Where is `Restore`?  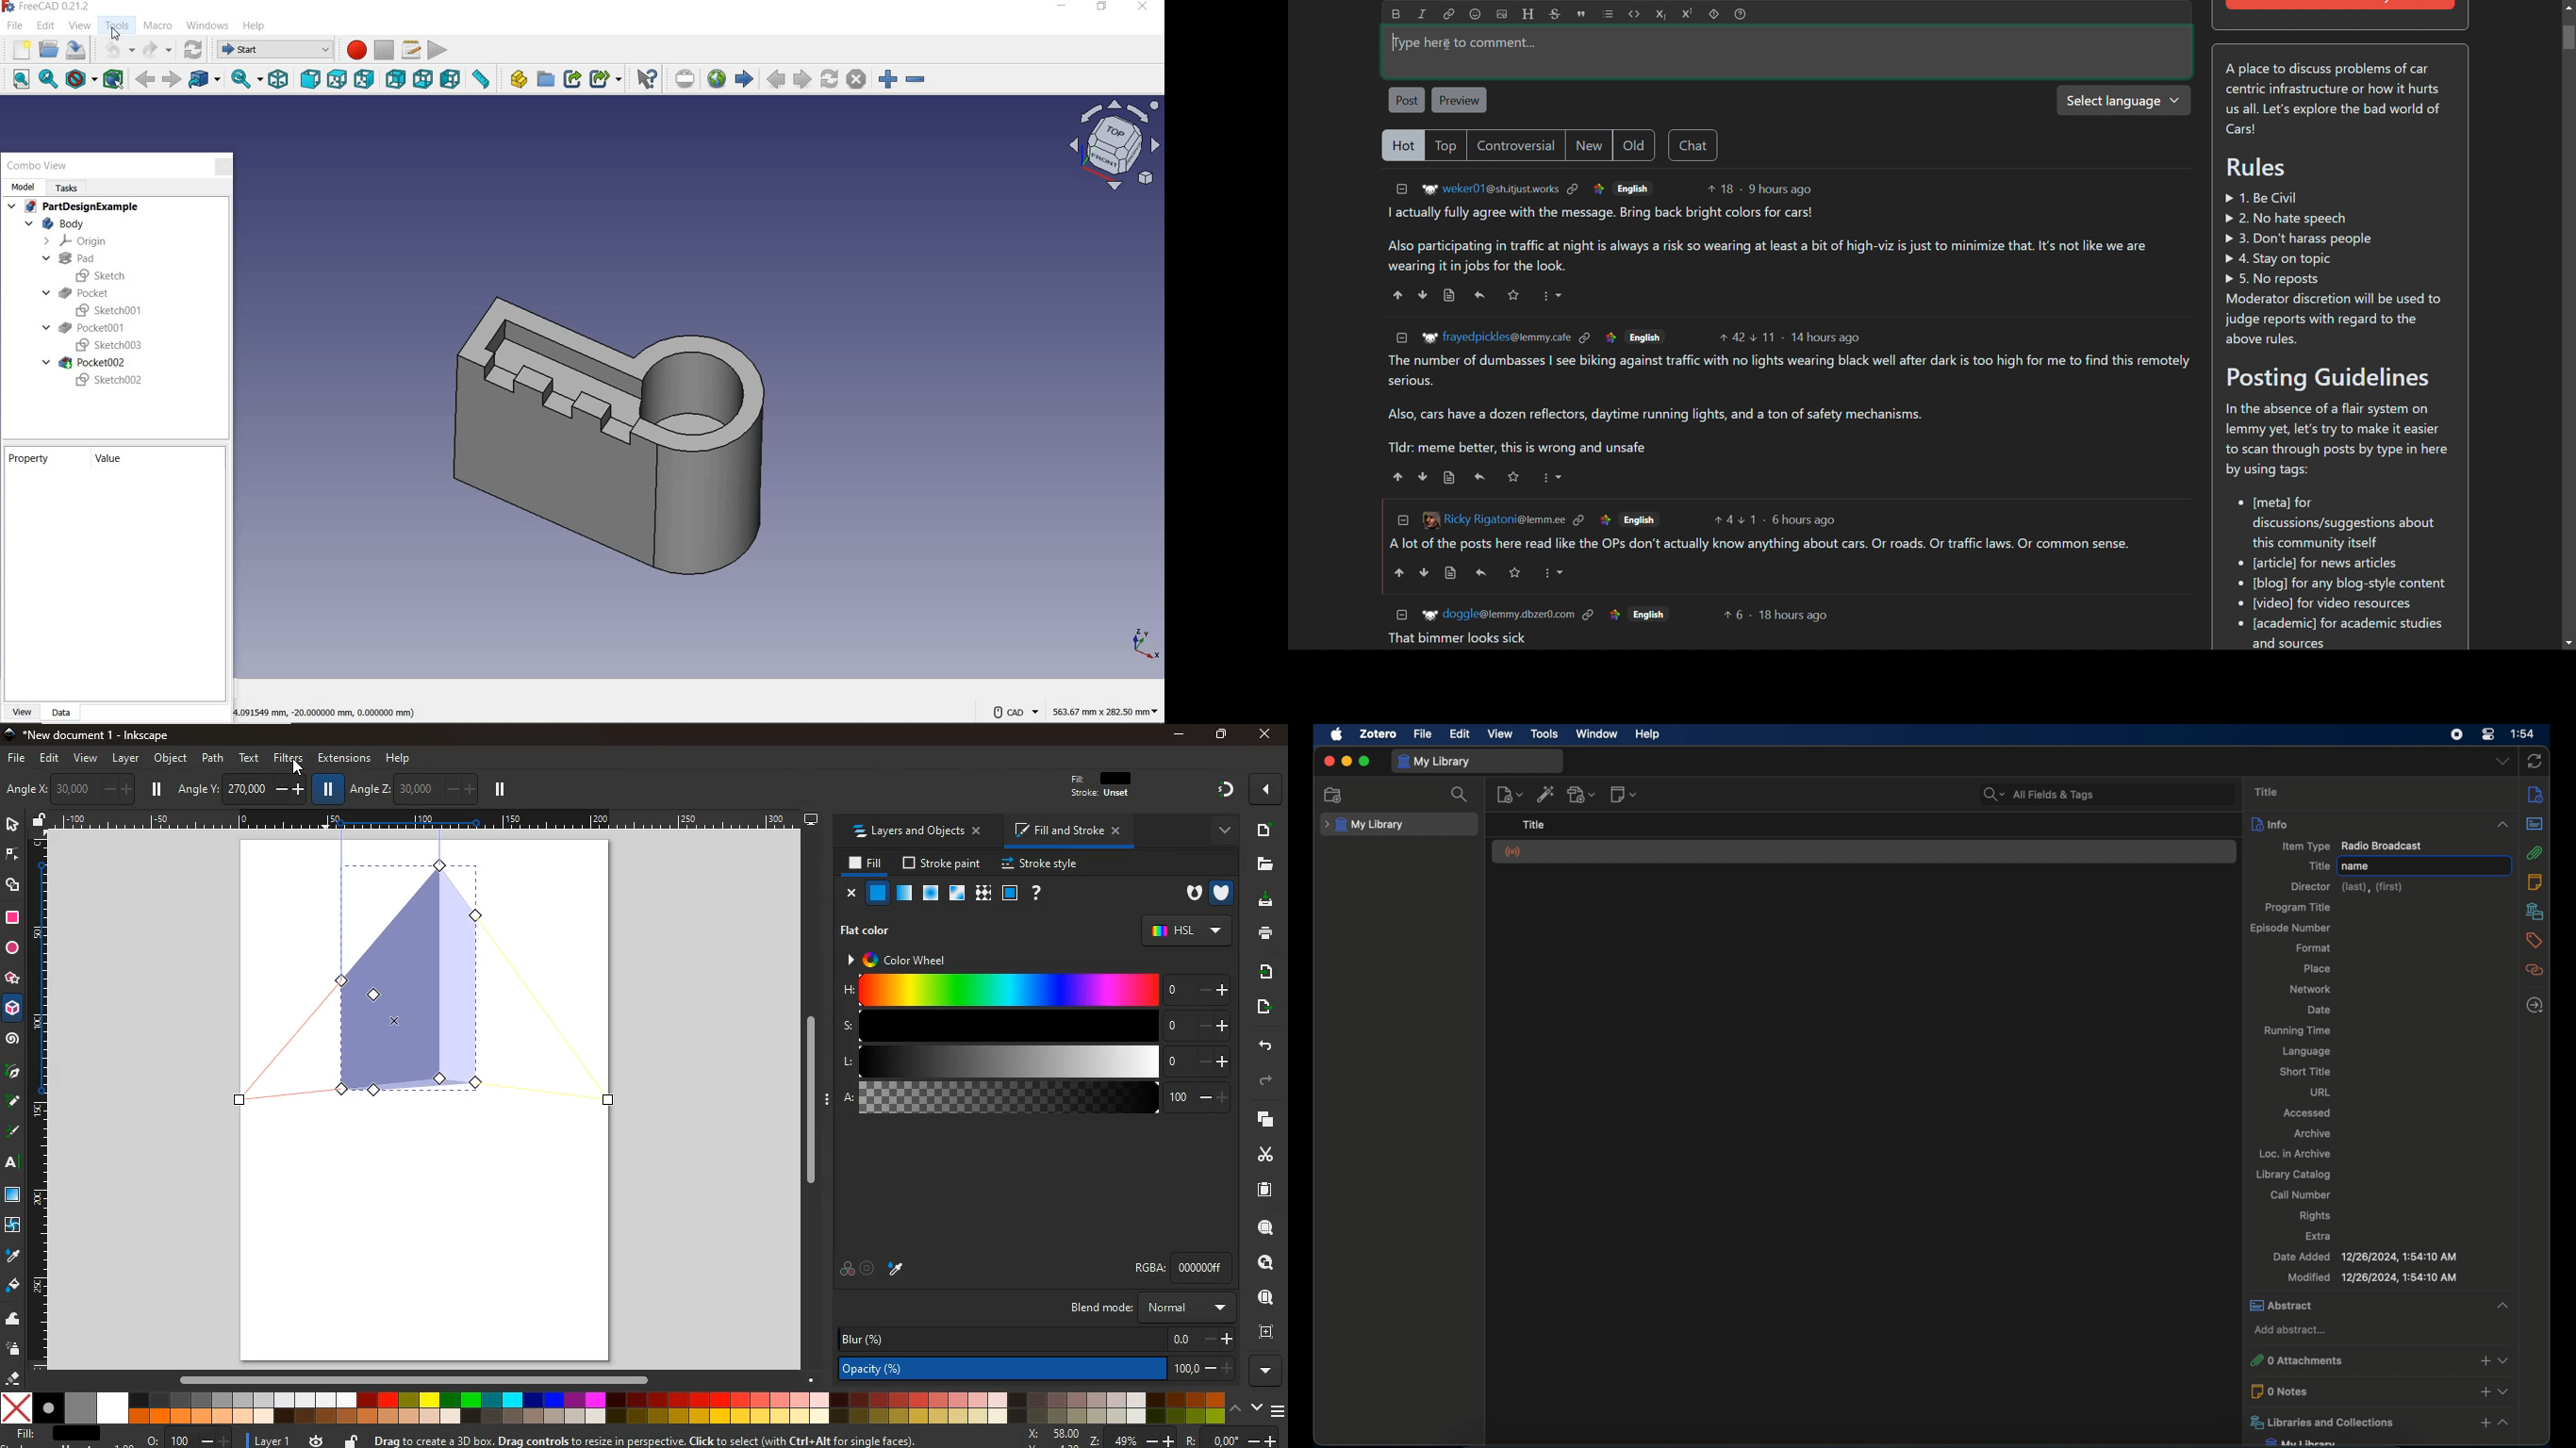 Restore is located at coordinates (1219, 735).